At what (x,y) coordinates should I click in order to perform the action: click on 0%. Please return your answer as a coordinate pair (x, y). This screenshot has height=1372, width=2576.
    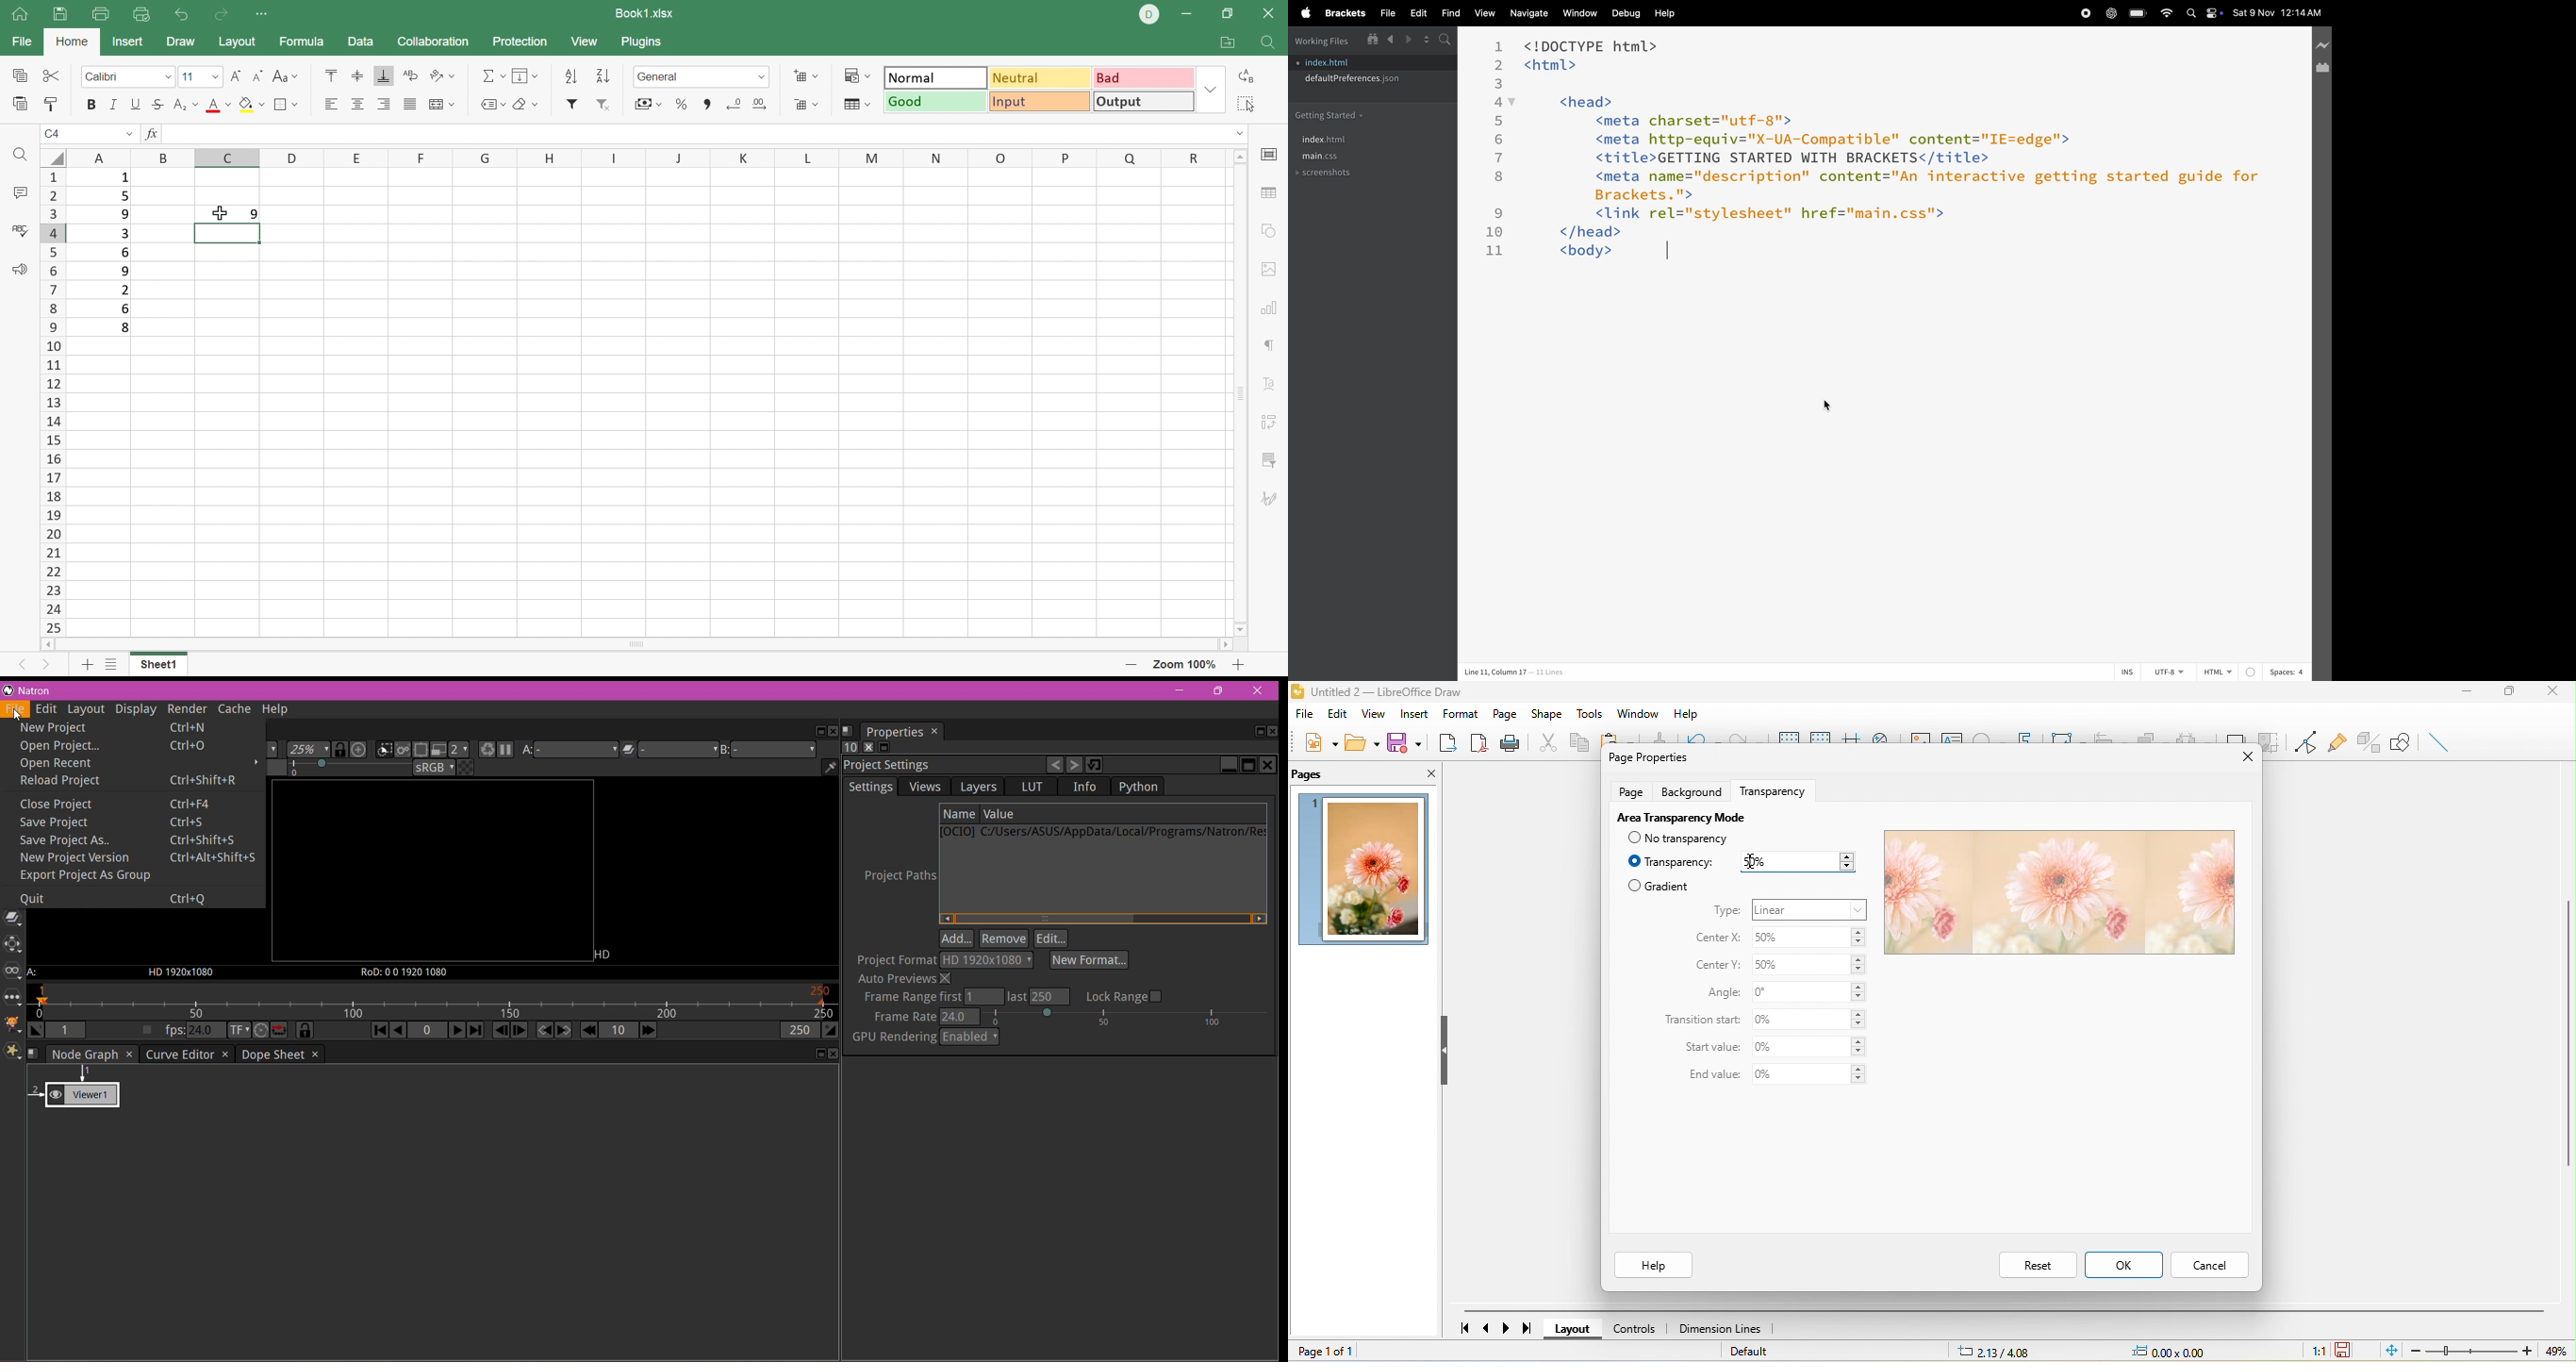
    Looking at the image, I should click on (1811, 1020).